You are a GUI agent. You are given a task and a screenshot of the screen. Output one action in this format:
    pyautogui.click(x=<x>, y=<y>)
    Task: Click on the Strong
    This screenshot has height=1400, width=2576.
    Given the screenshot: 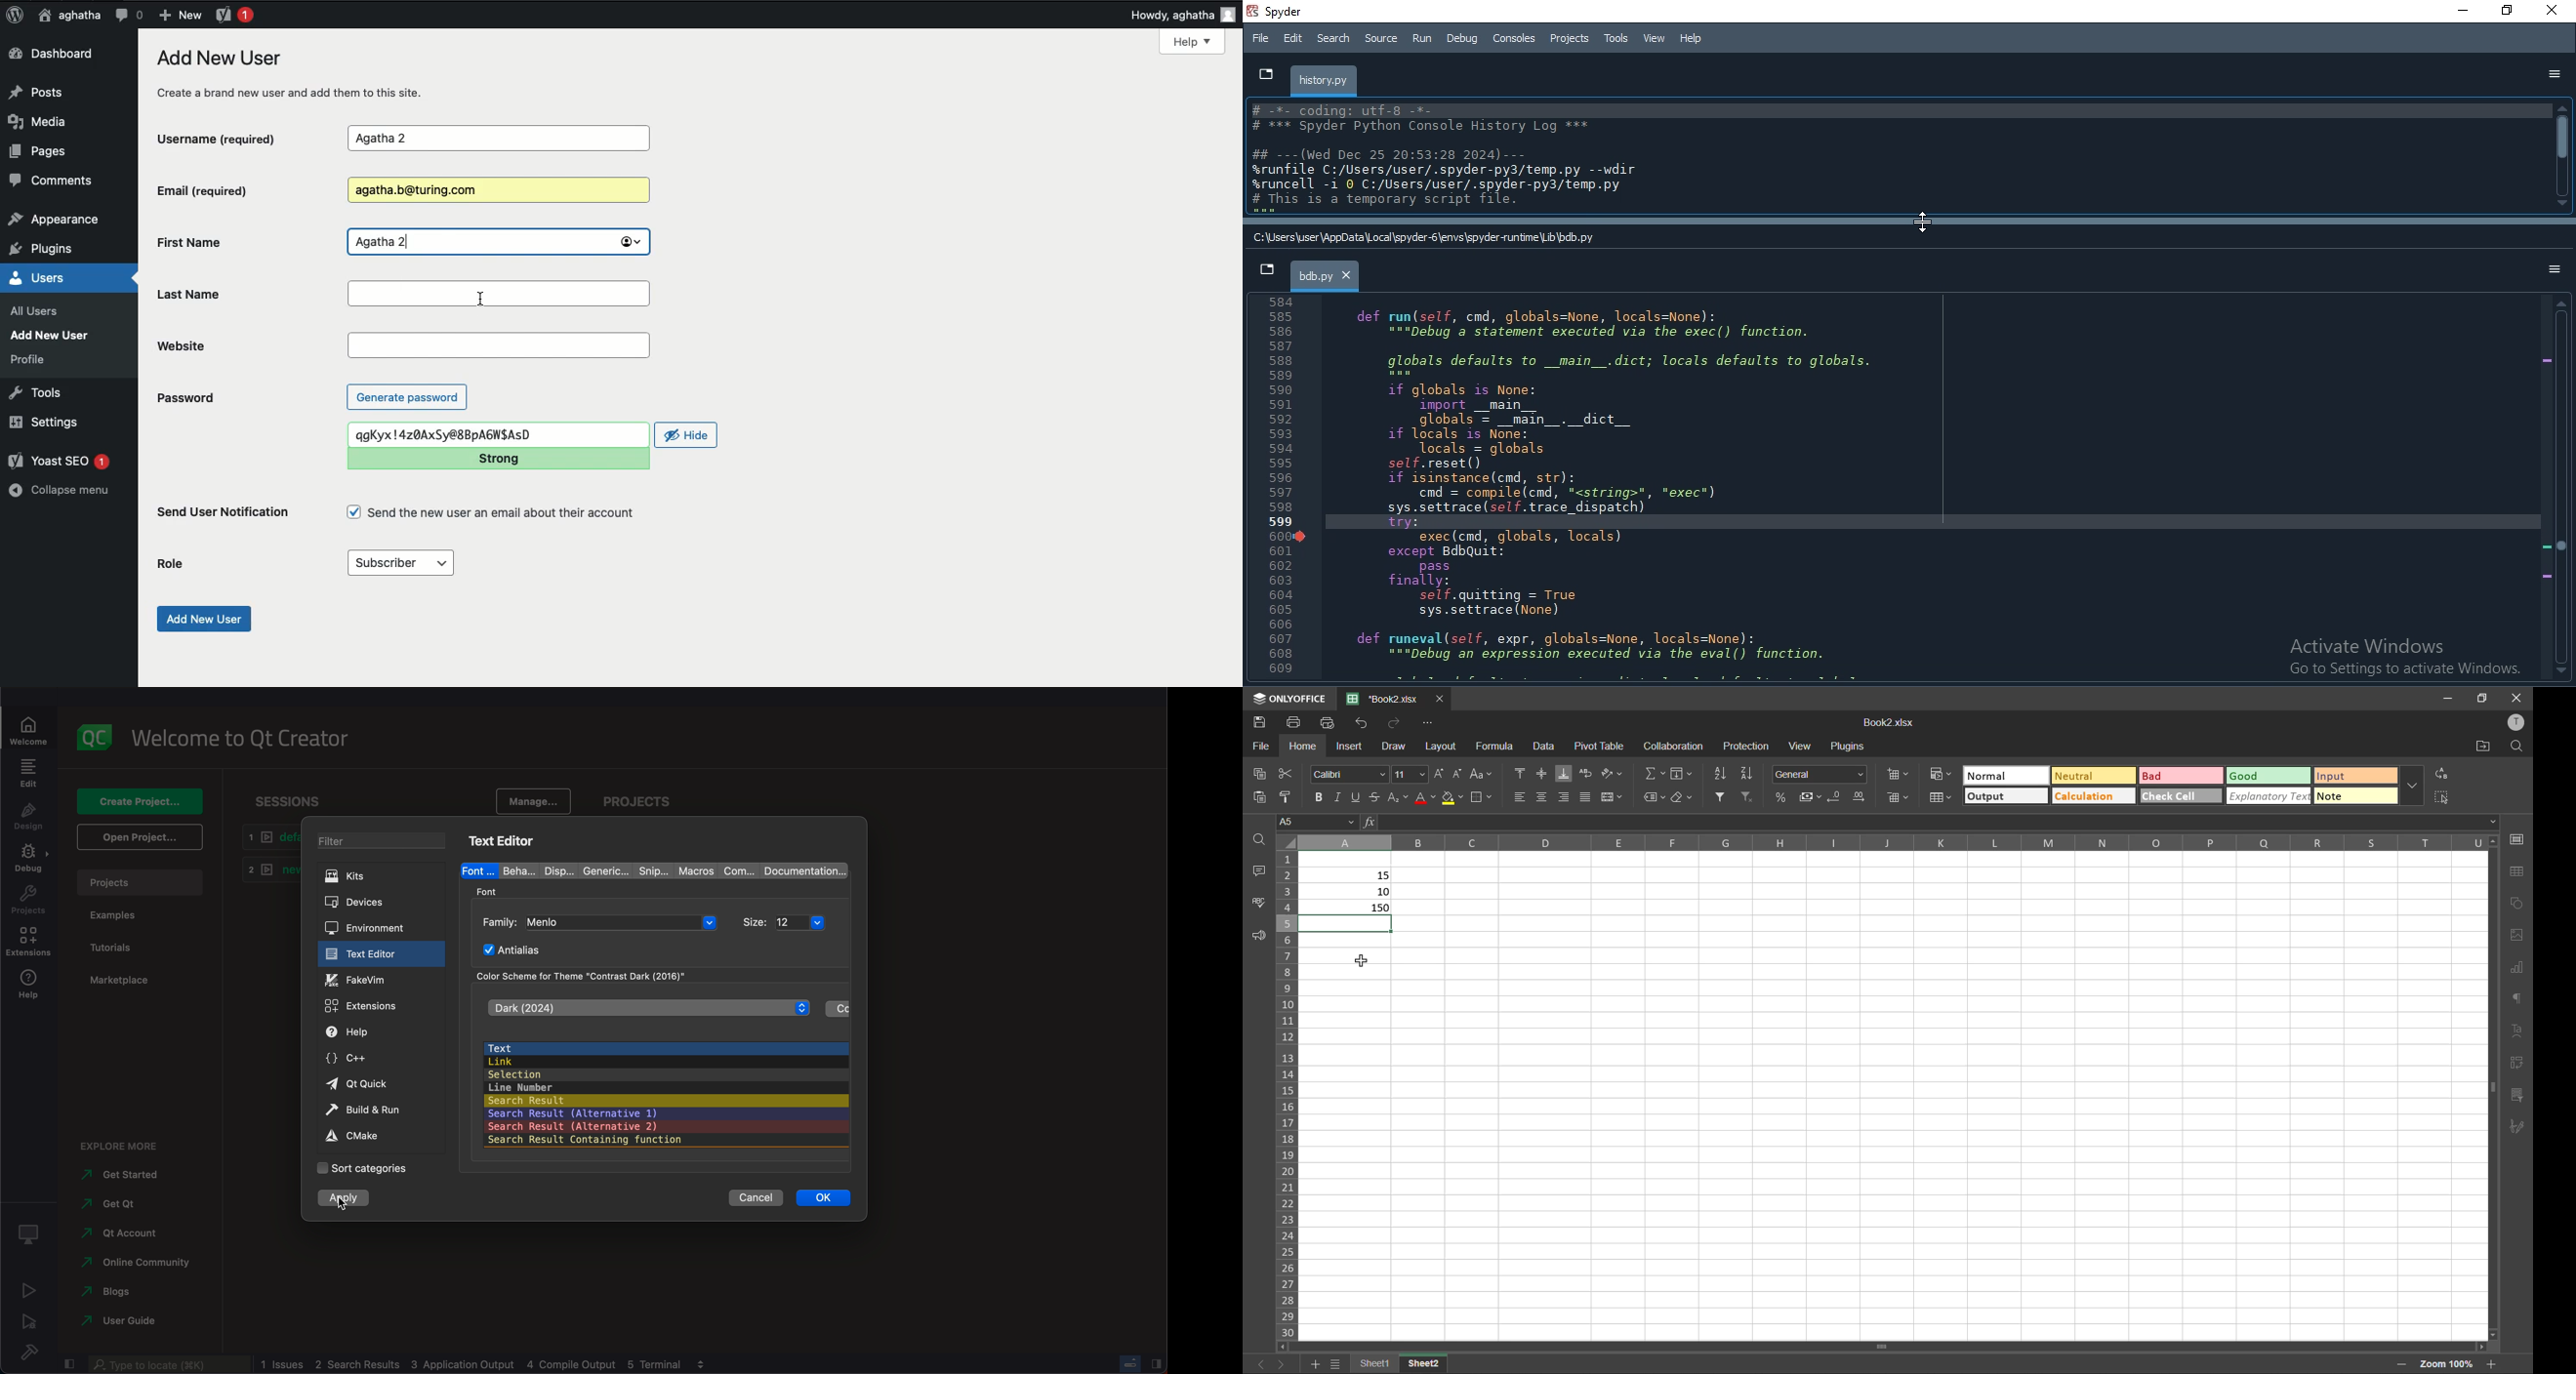 What is the action you would take?
    pyautogui.click(x=497, y=458)
    